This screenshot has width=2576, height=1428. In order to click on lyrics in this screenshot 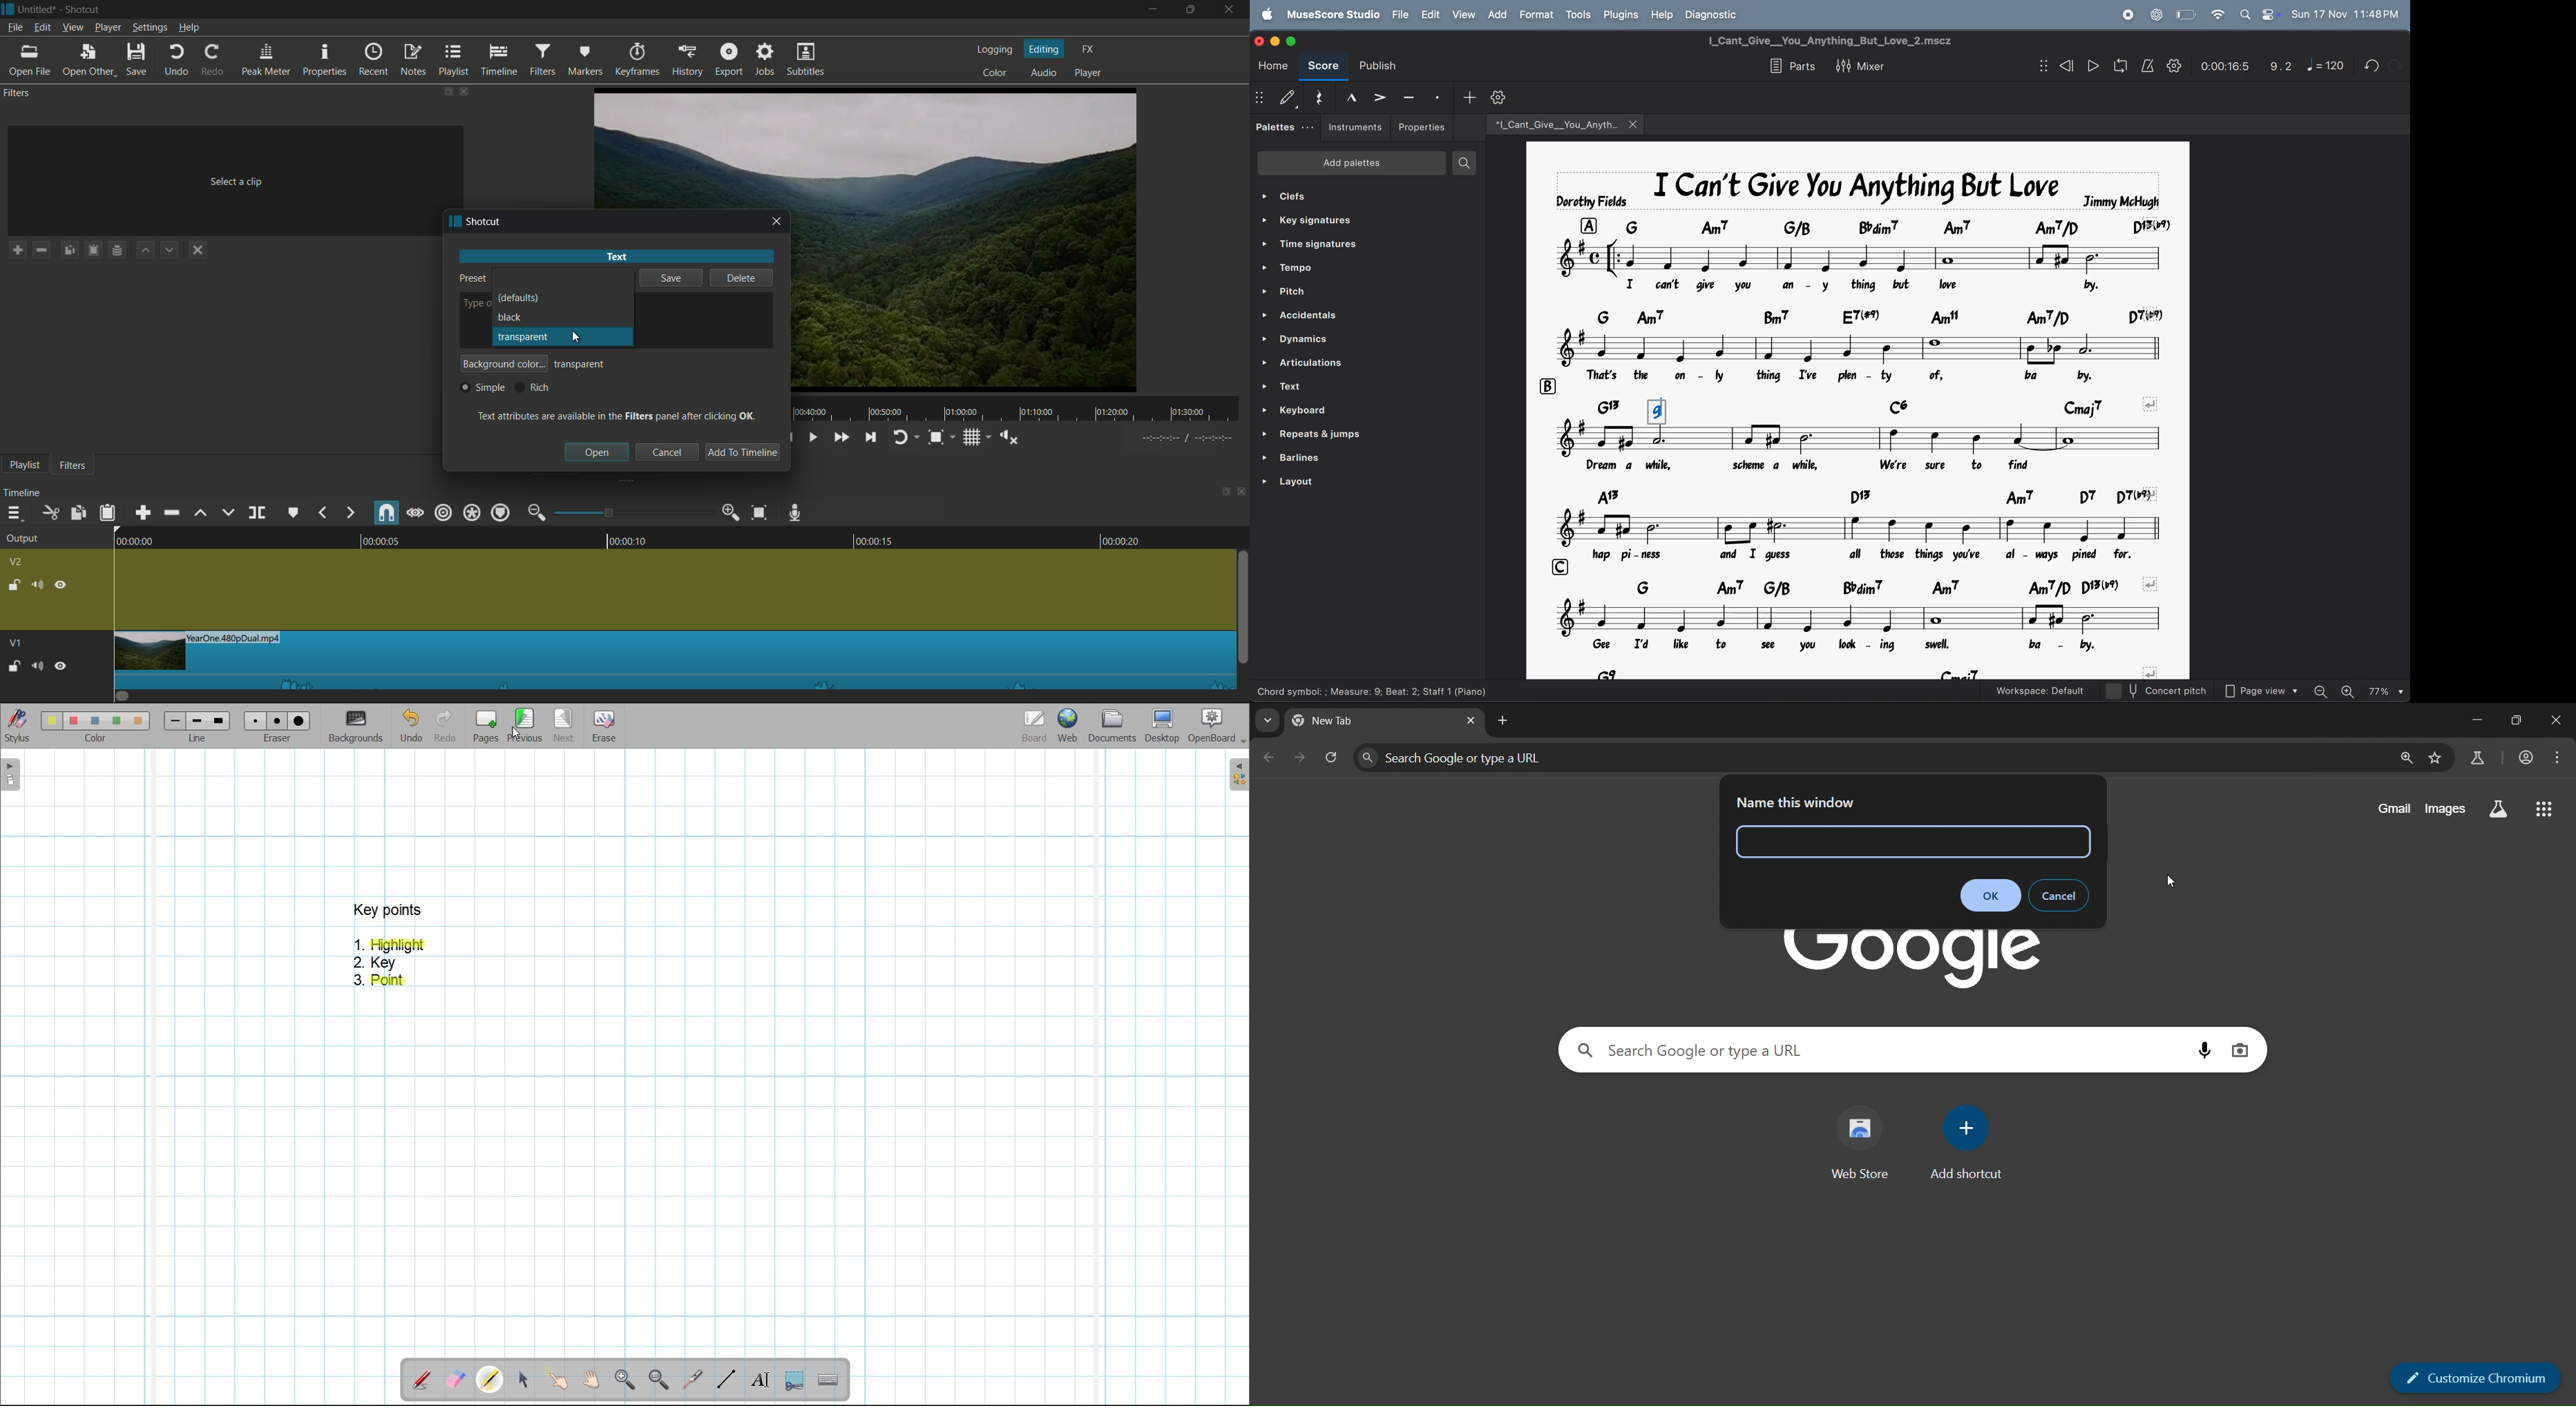, I will do `click(1826, 465)`.